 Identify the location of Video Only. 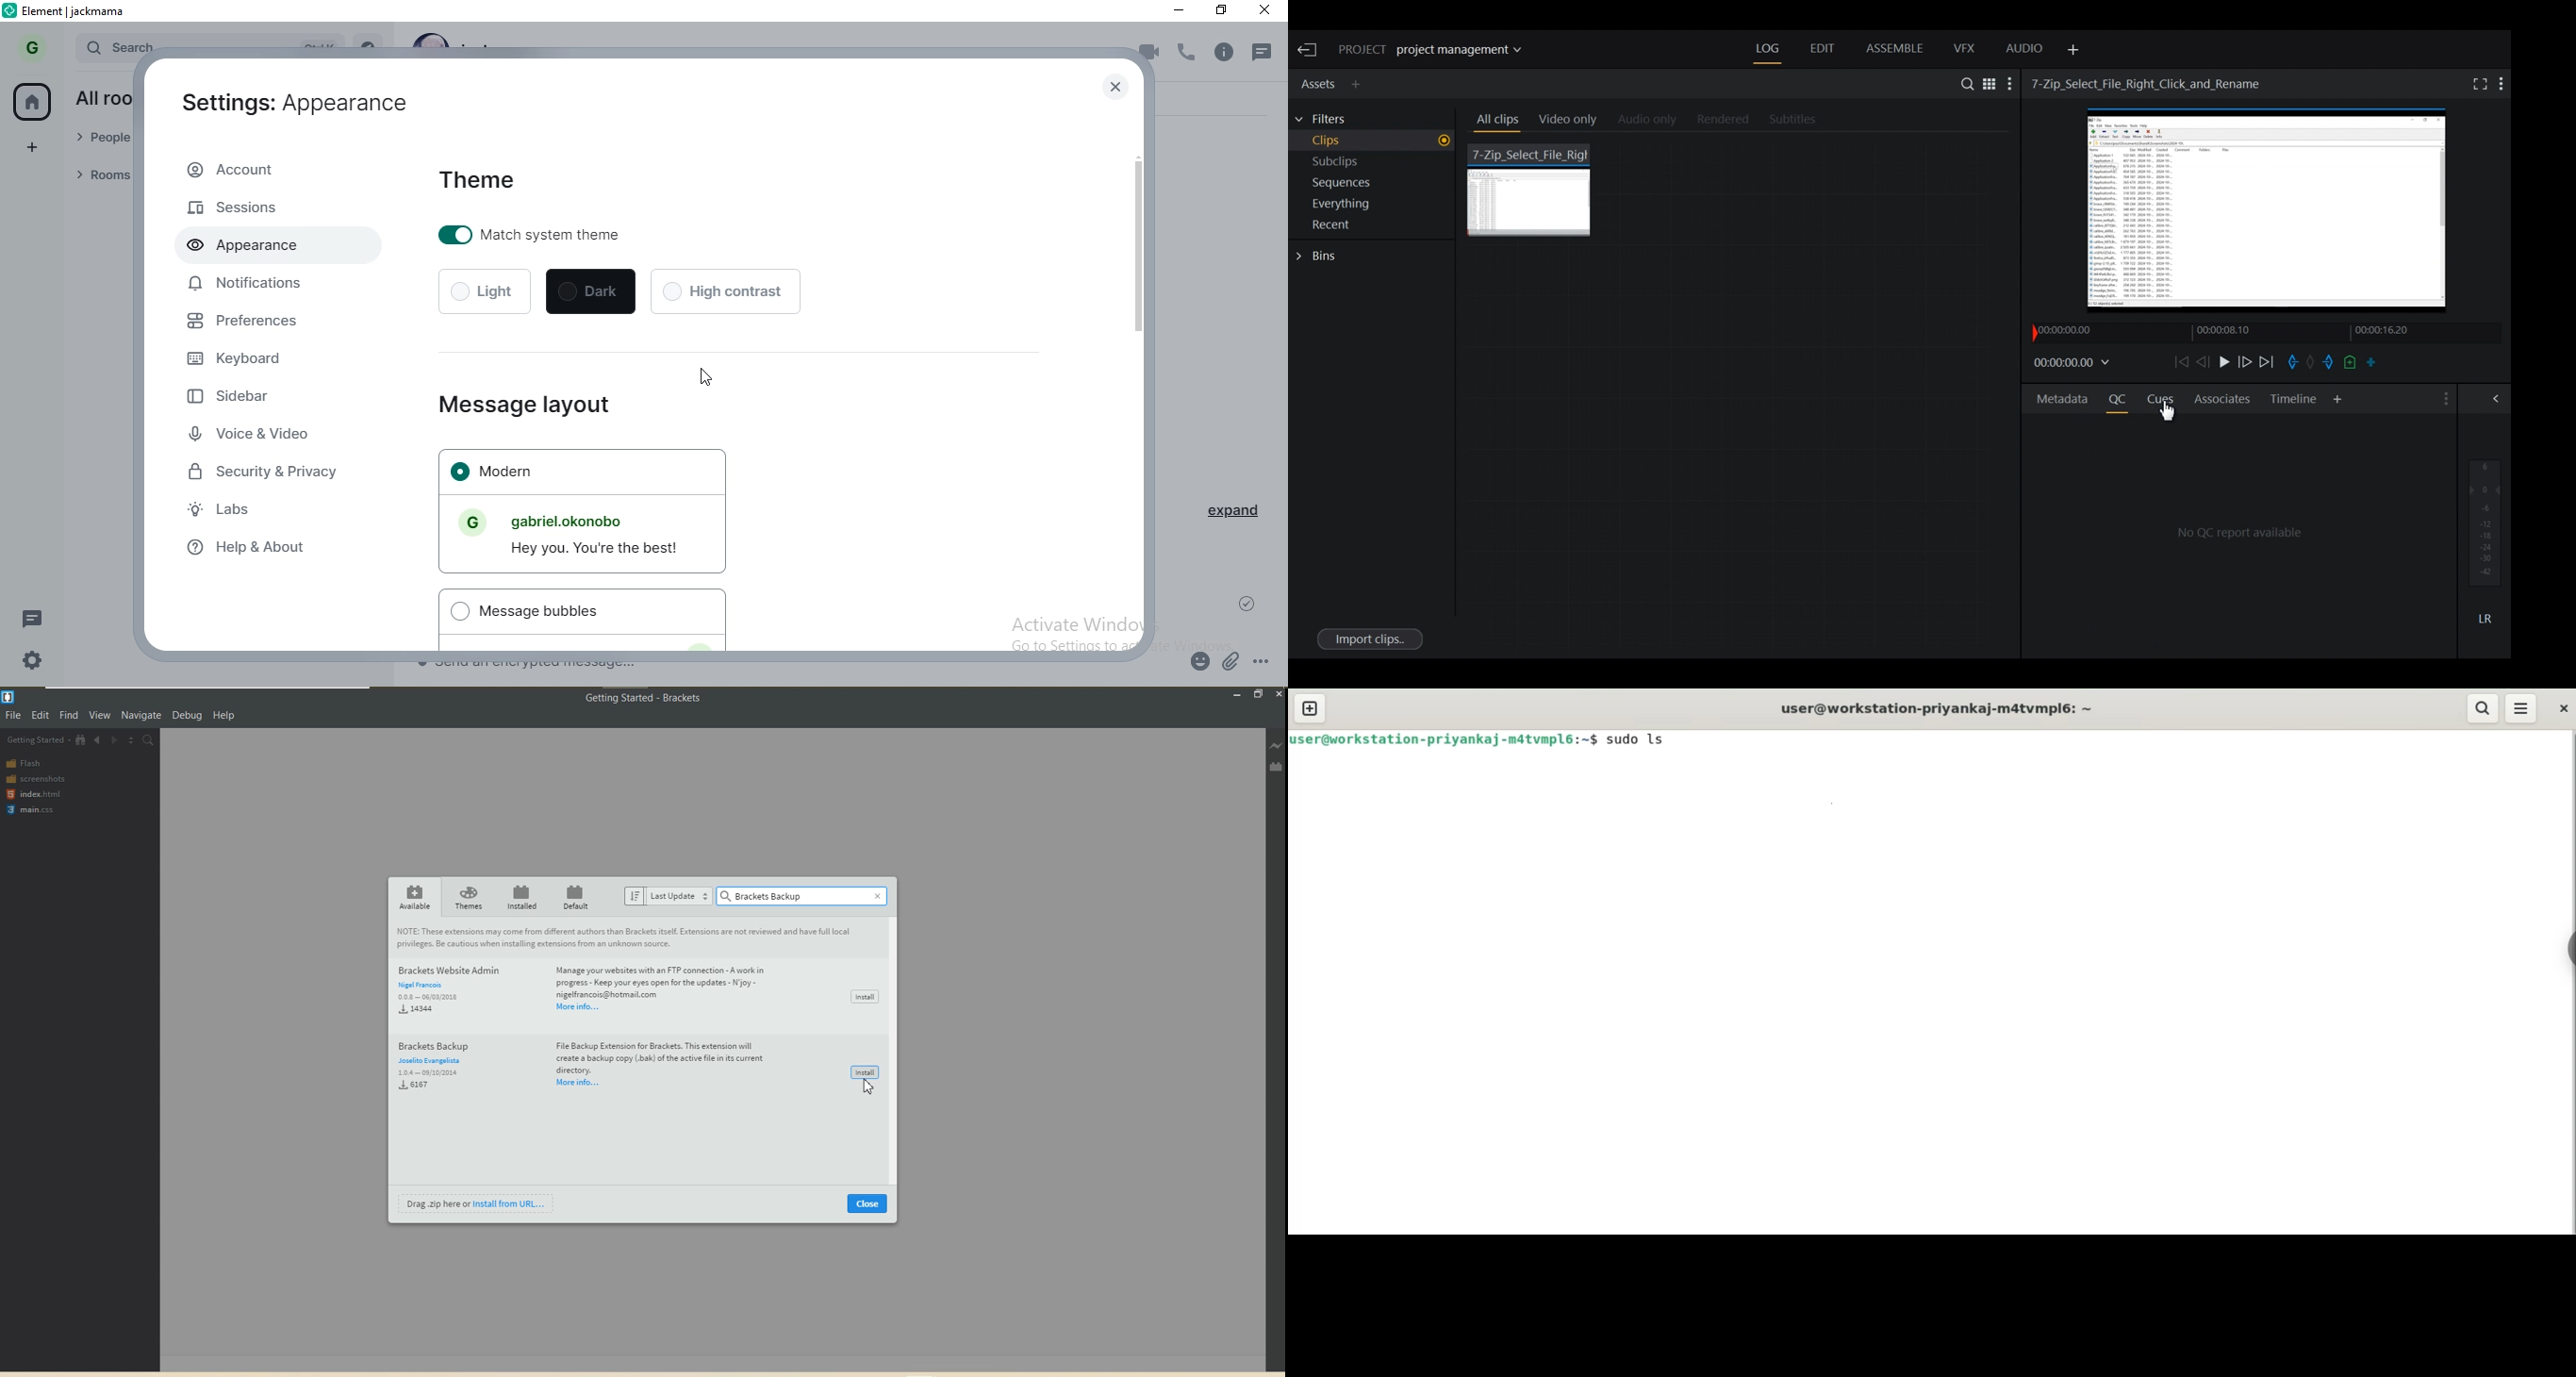
(1574, 122).